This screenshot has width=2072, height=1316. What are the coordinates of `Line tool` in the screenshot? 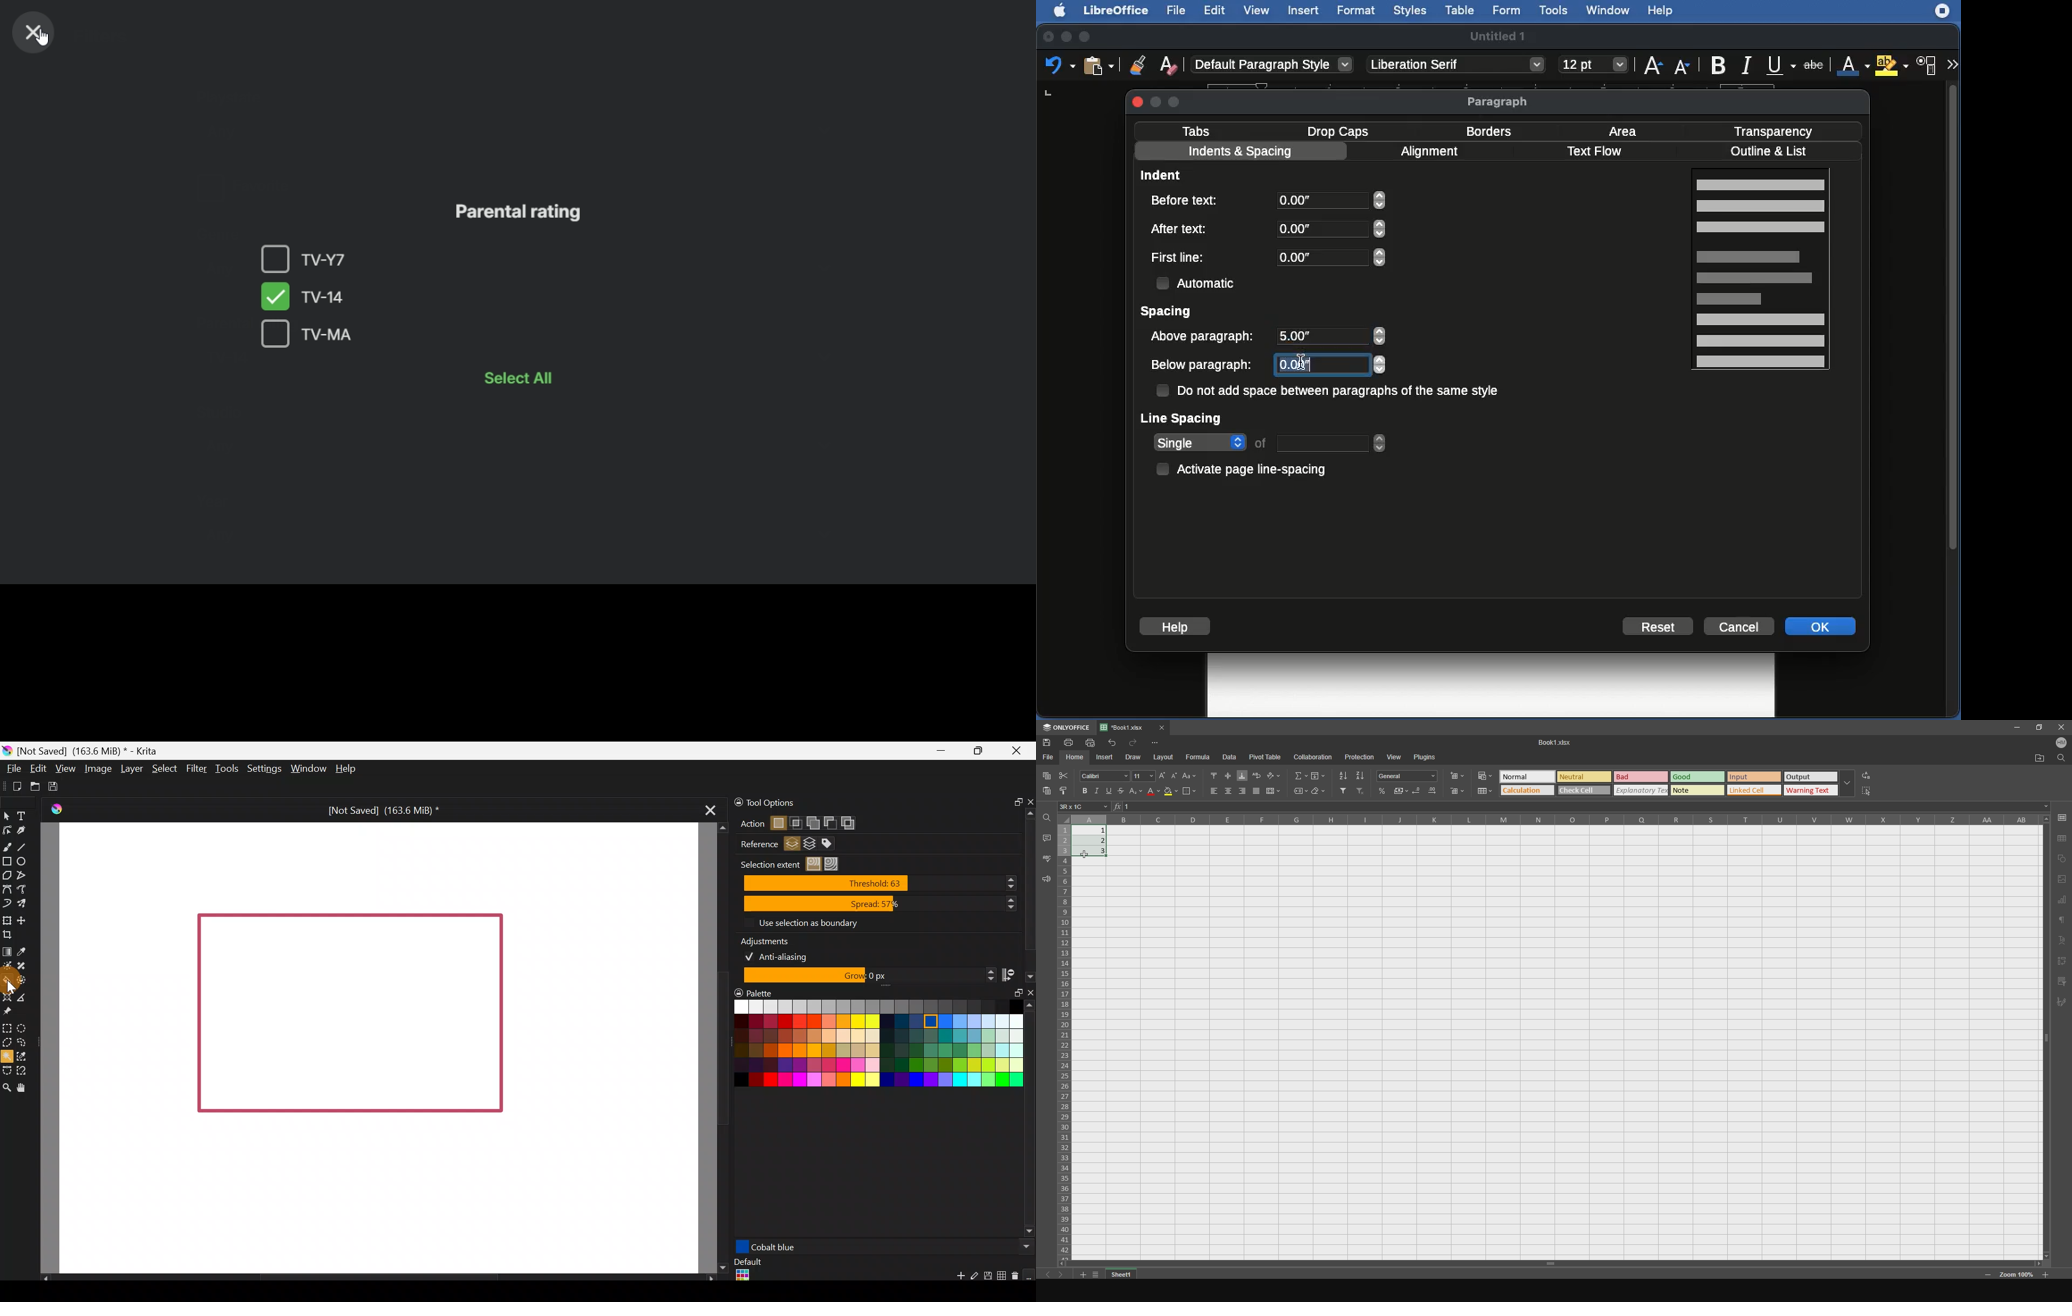 It's located at (26, 844).